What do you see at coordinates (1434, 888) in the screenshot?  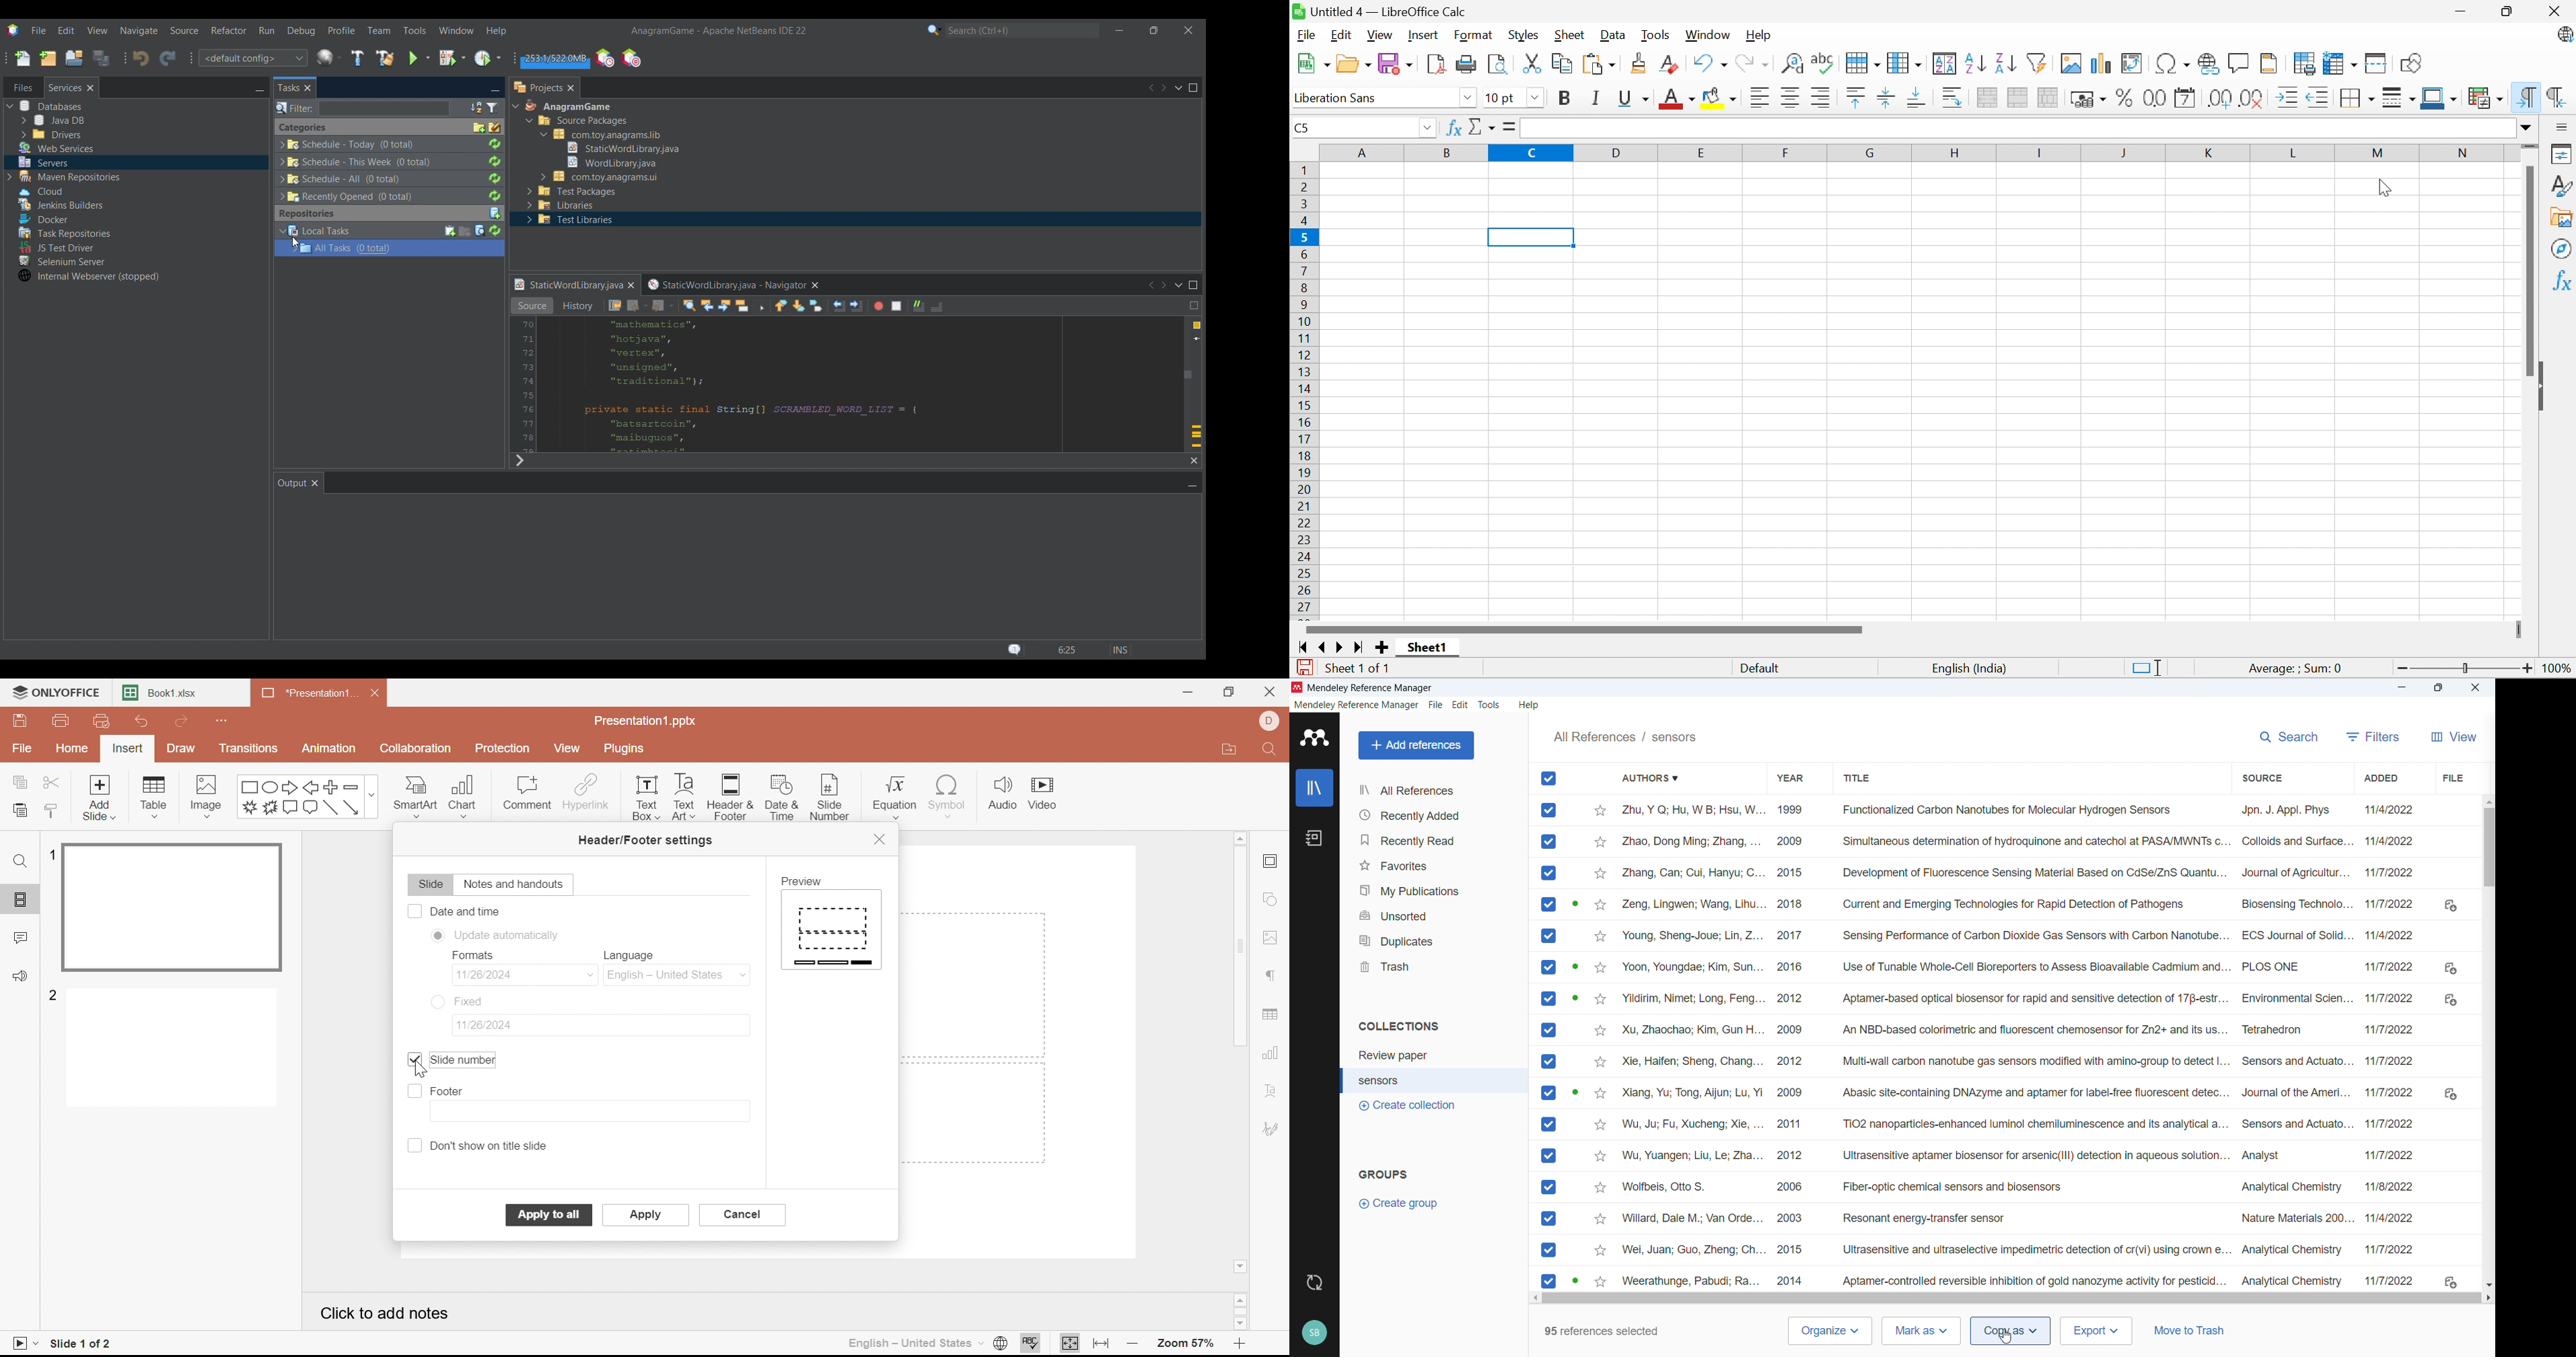 I see `my publications` at bounding box center [1434, 888].